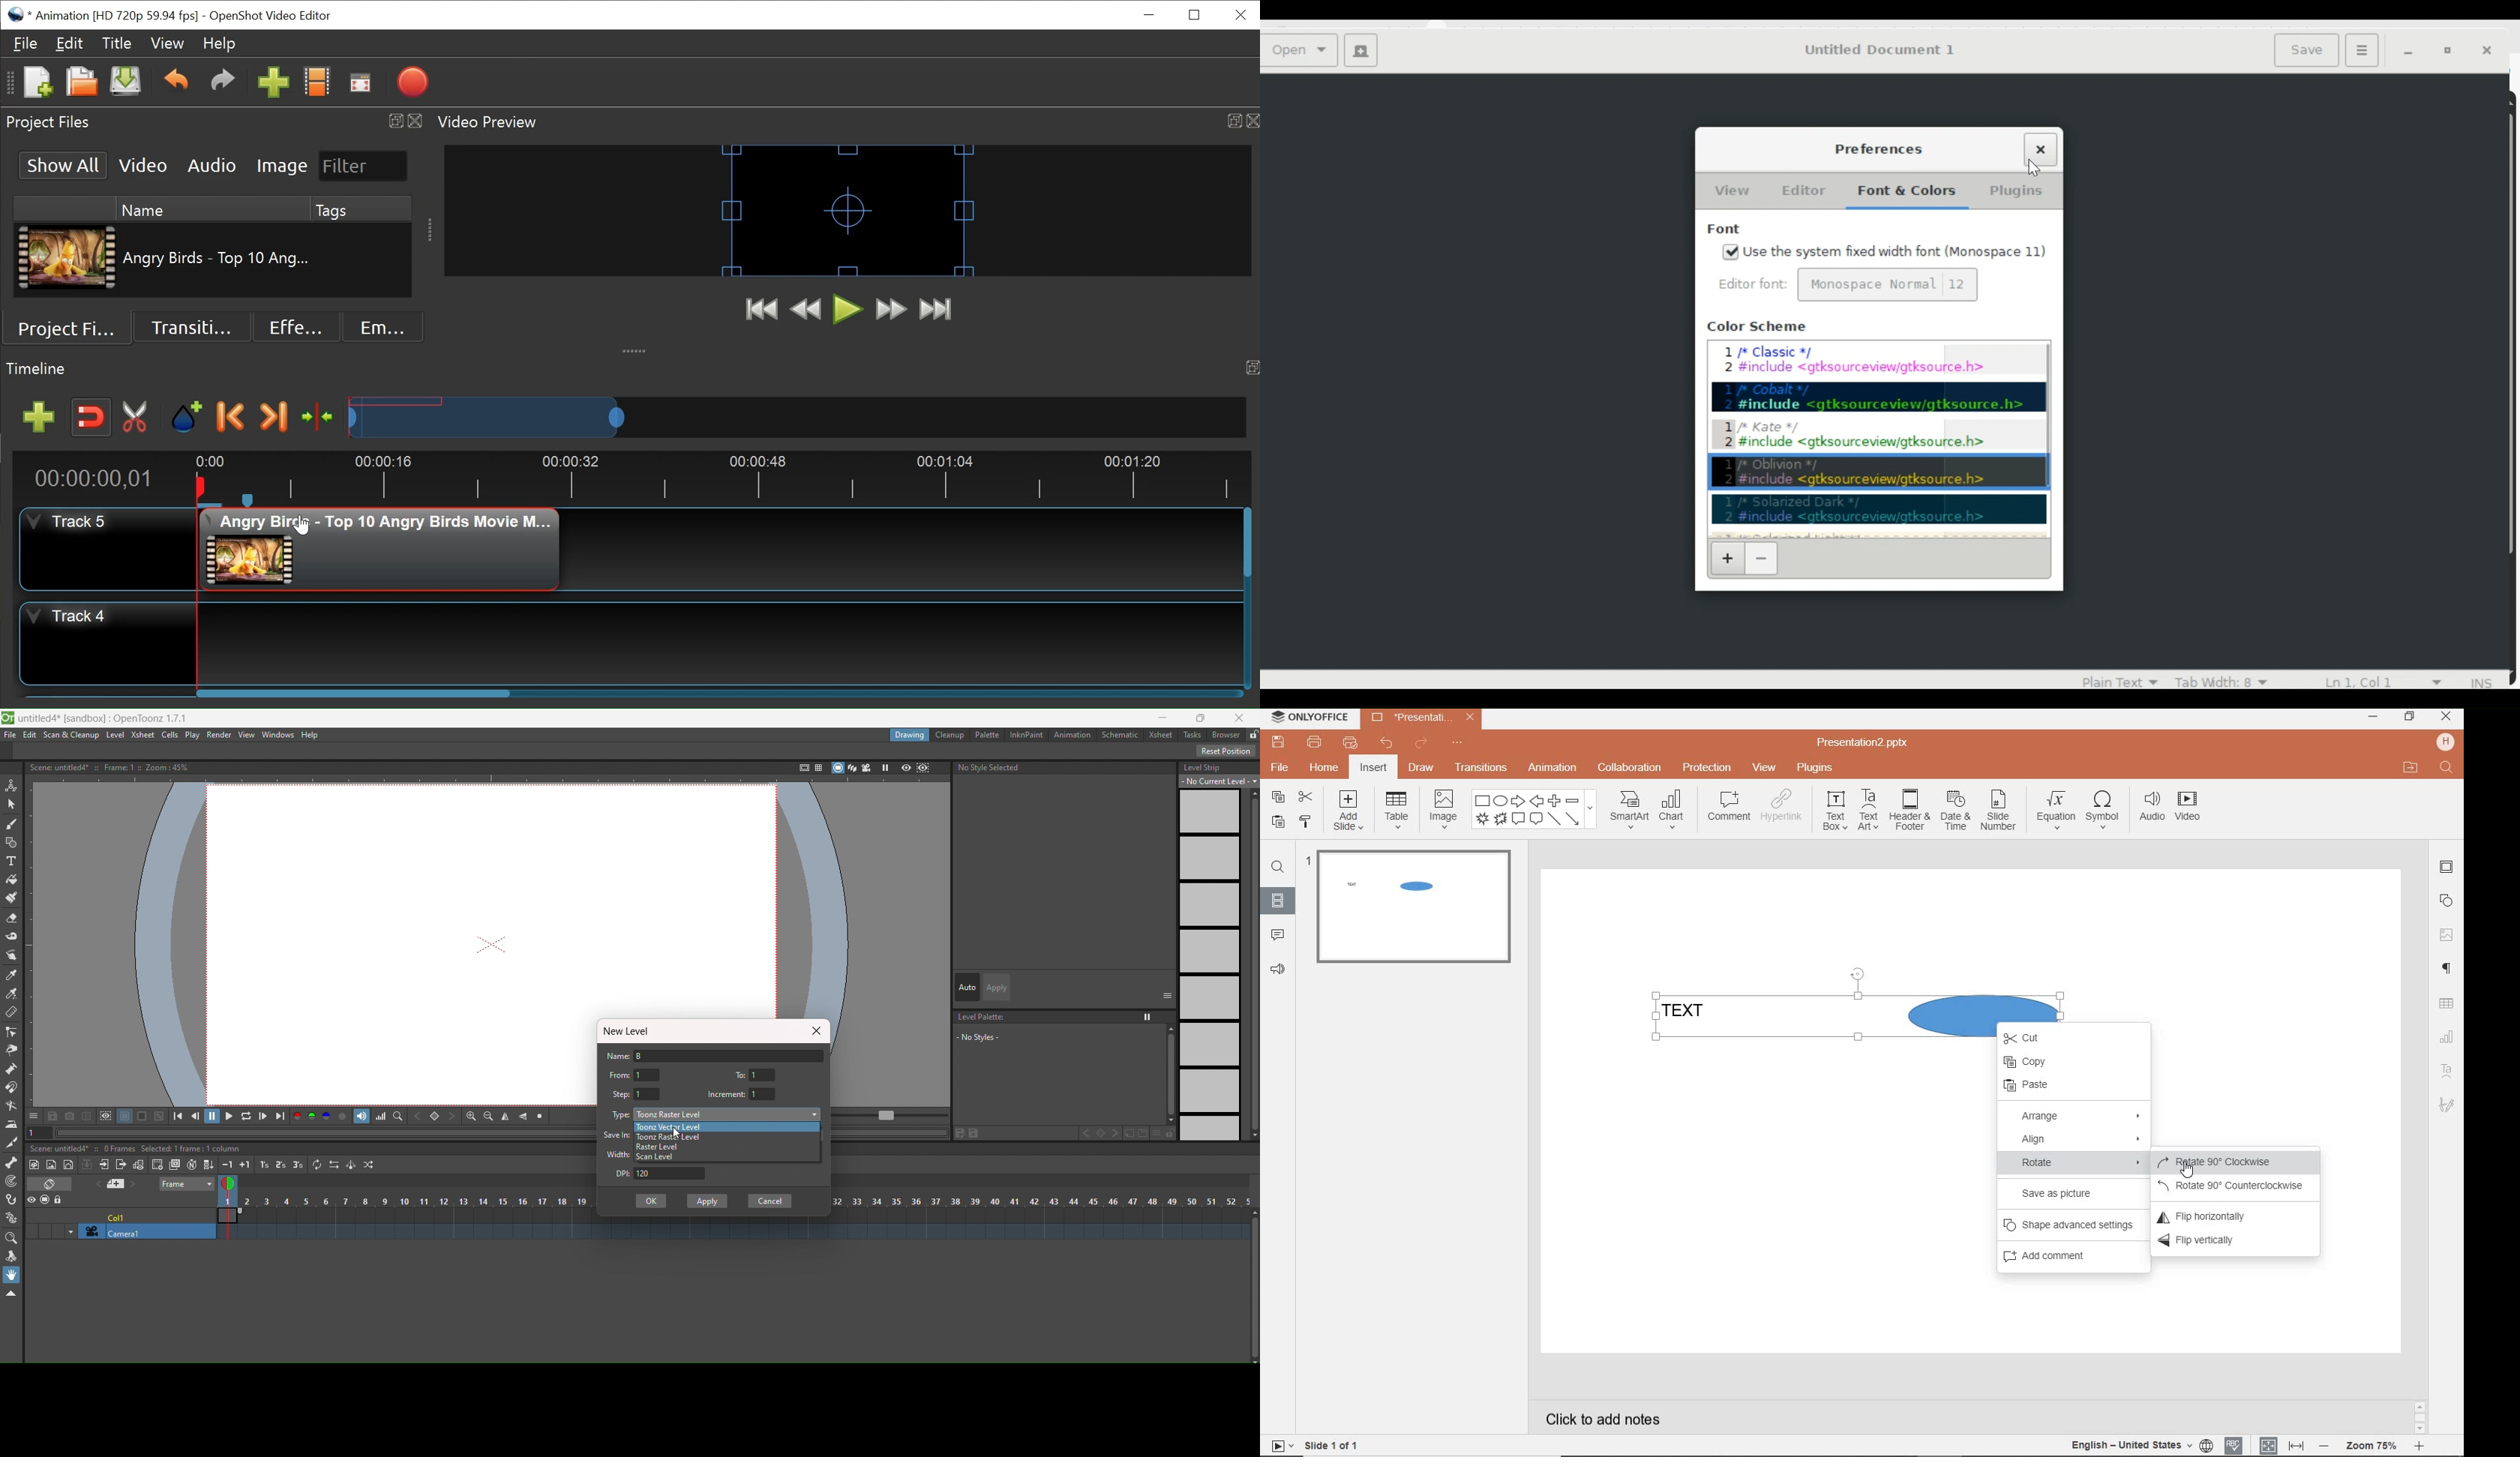  What do you see at coordinates (648, 1075) in the screenshot?
I see `1` at bounding box center [648, 1075].